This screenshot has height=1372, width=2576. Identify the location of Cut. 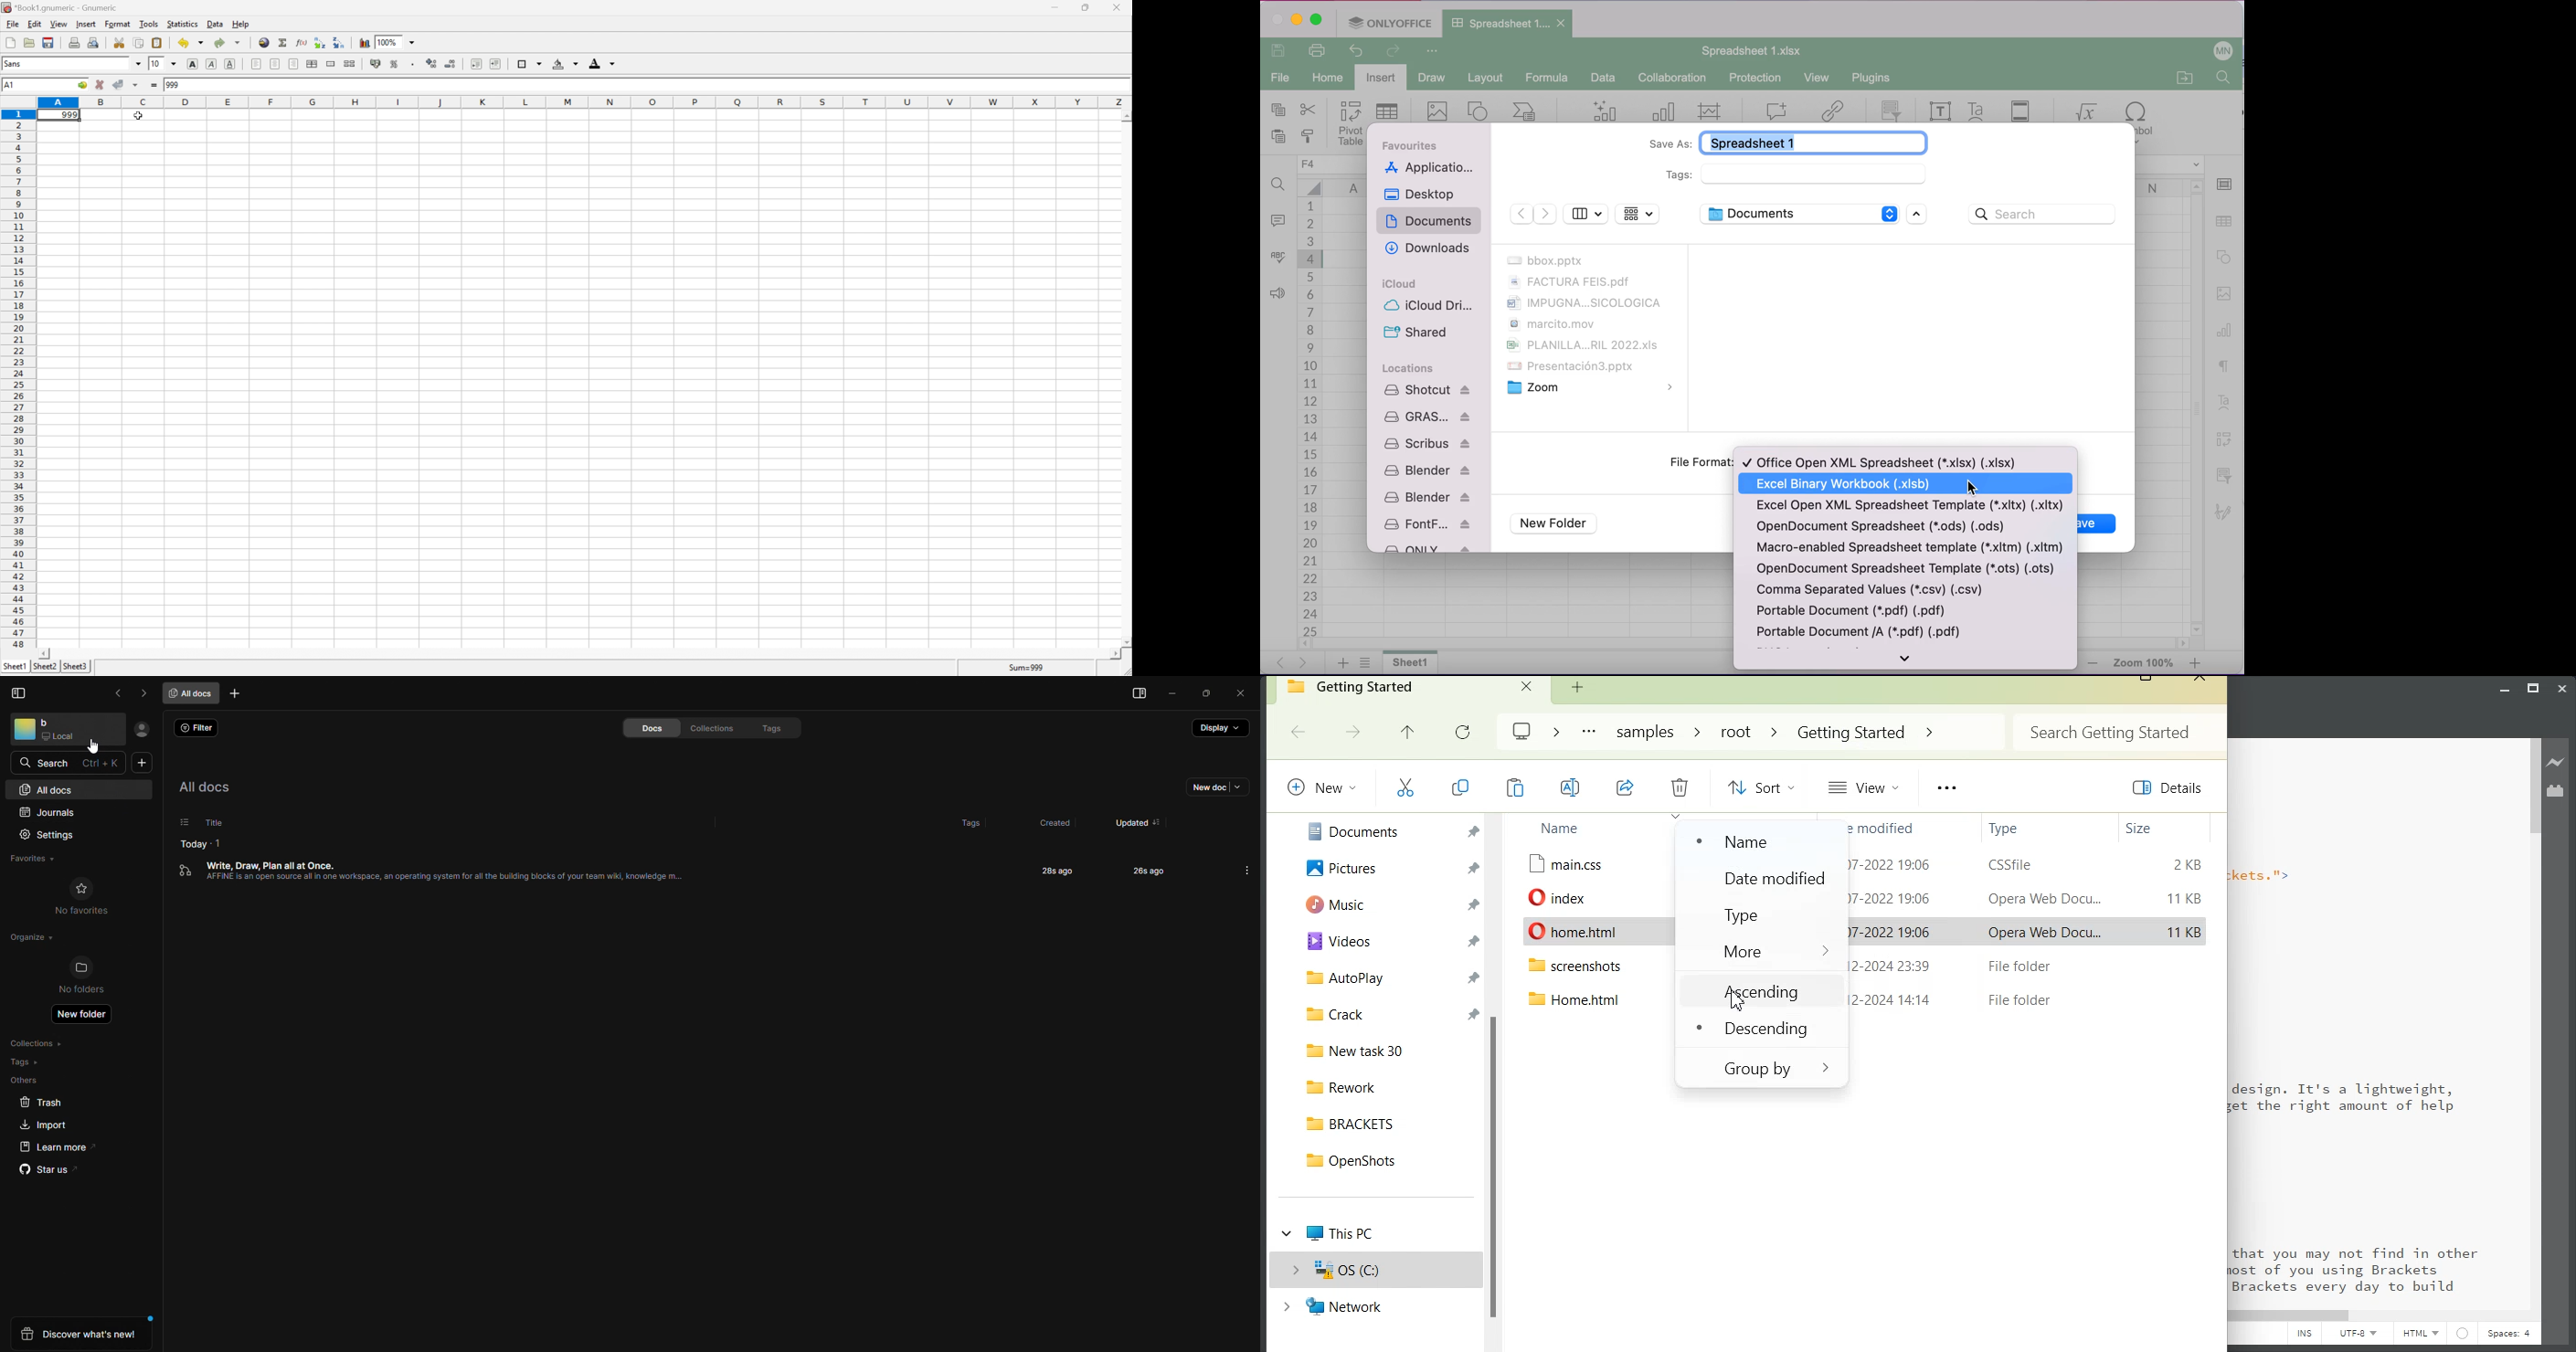
(1405, 787).